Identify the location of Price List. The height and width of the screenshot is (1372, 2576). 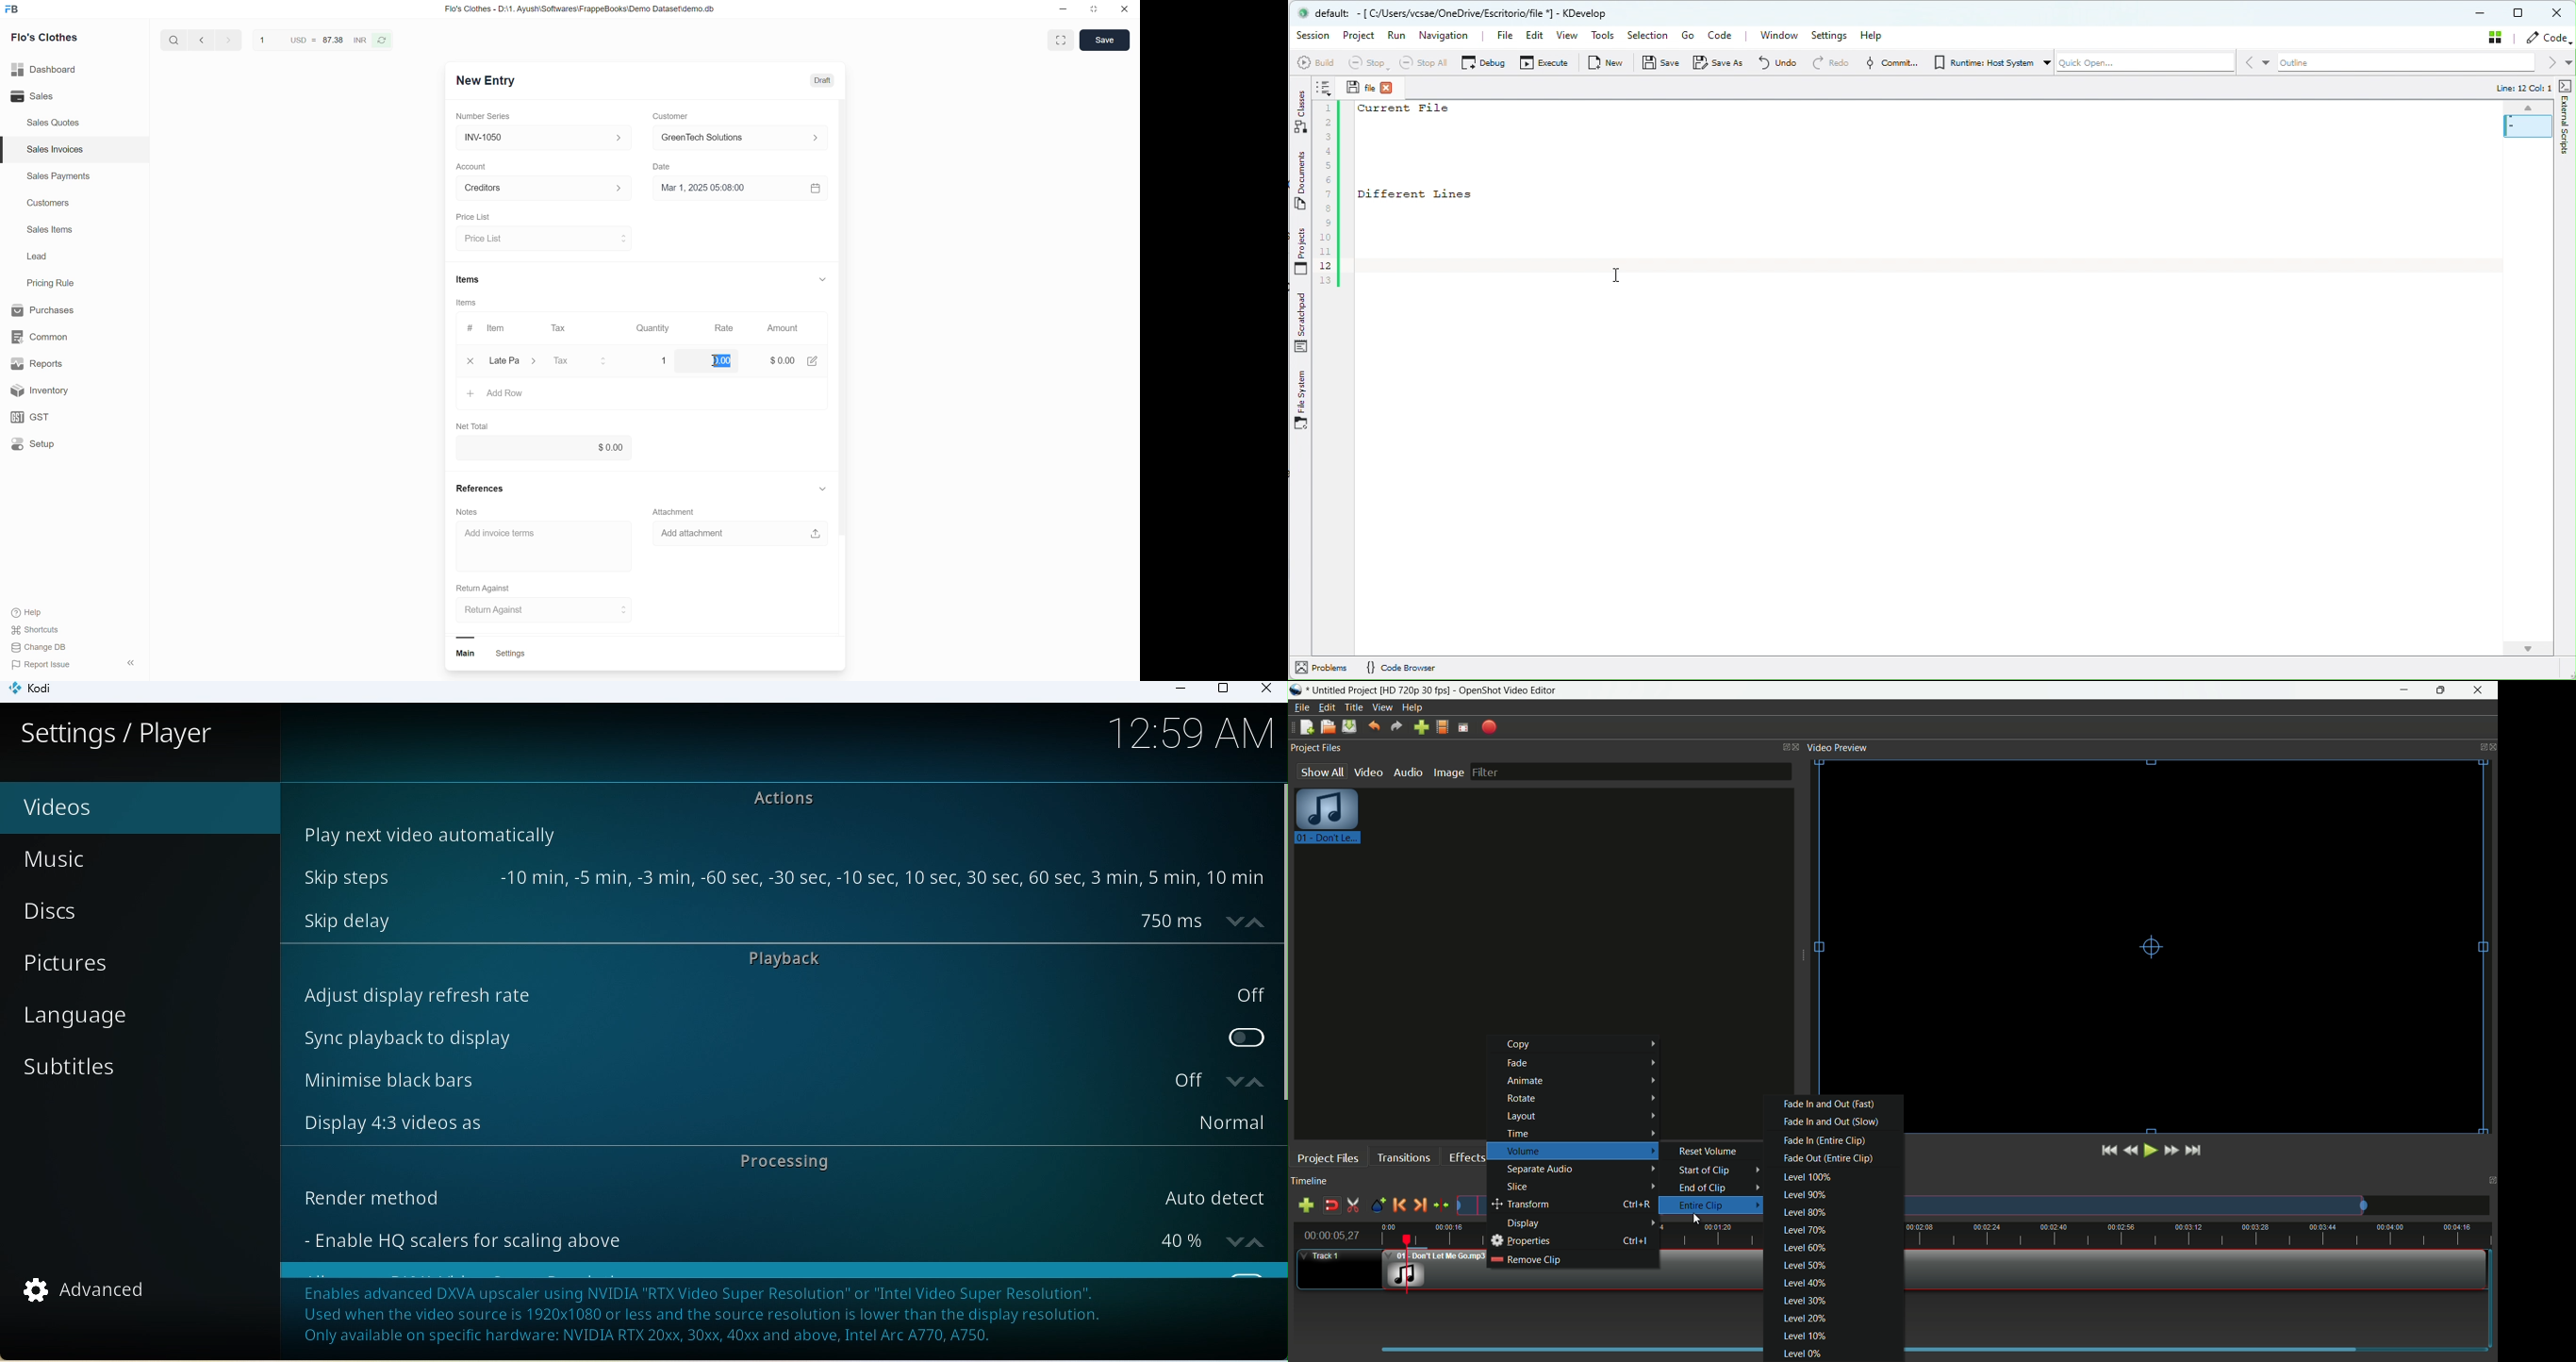
(471, 217).